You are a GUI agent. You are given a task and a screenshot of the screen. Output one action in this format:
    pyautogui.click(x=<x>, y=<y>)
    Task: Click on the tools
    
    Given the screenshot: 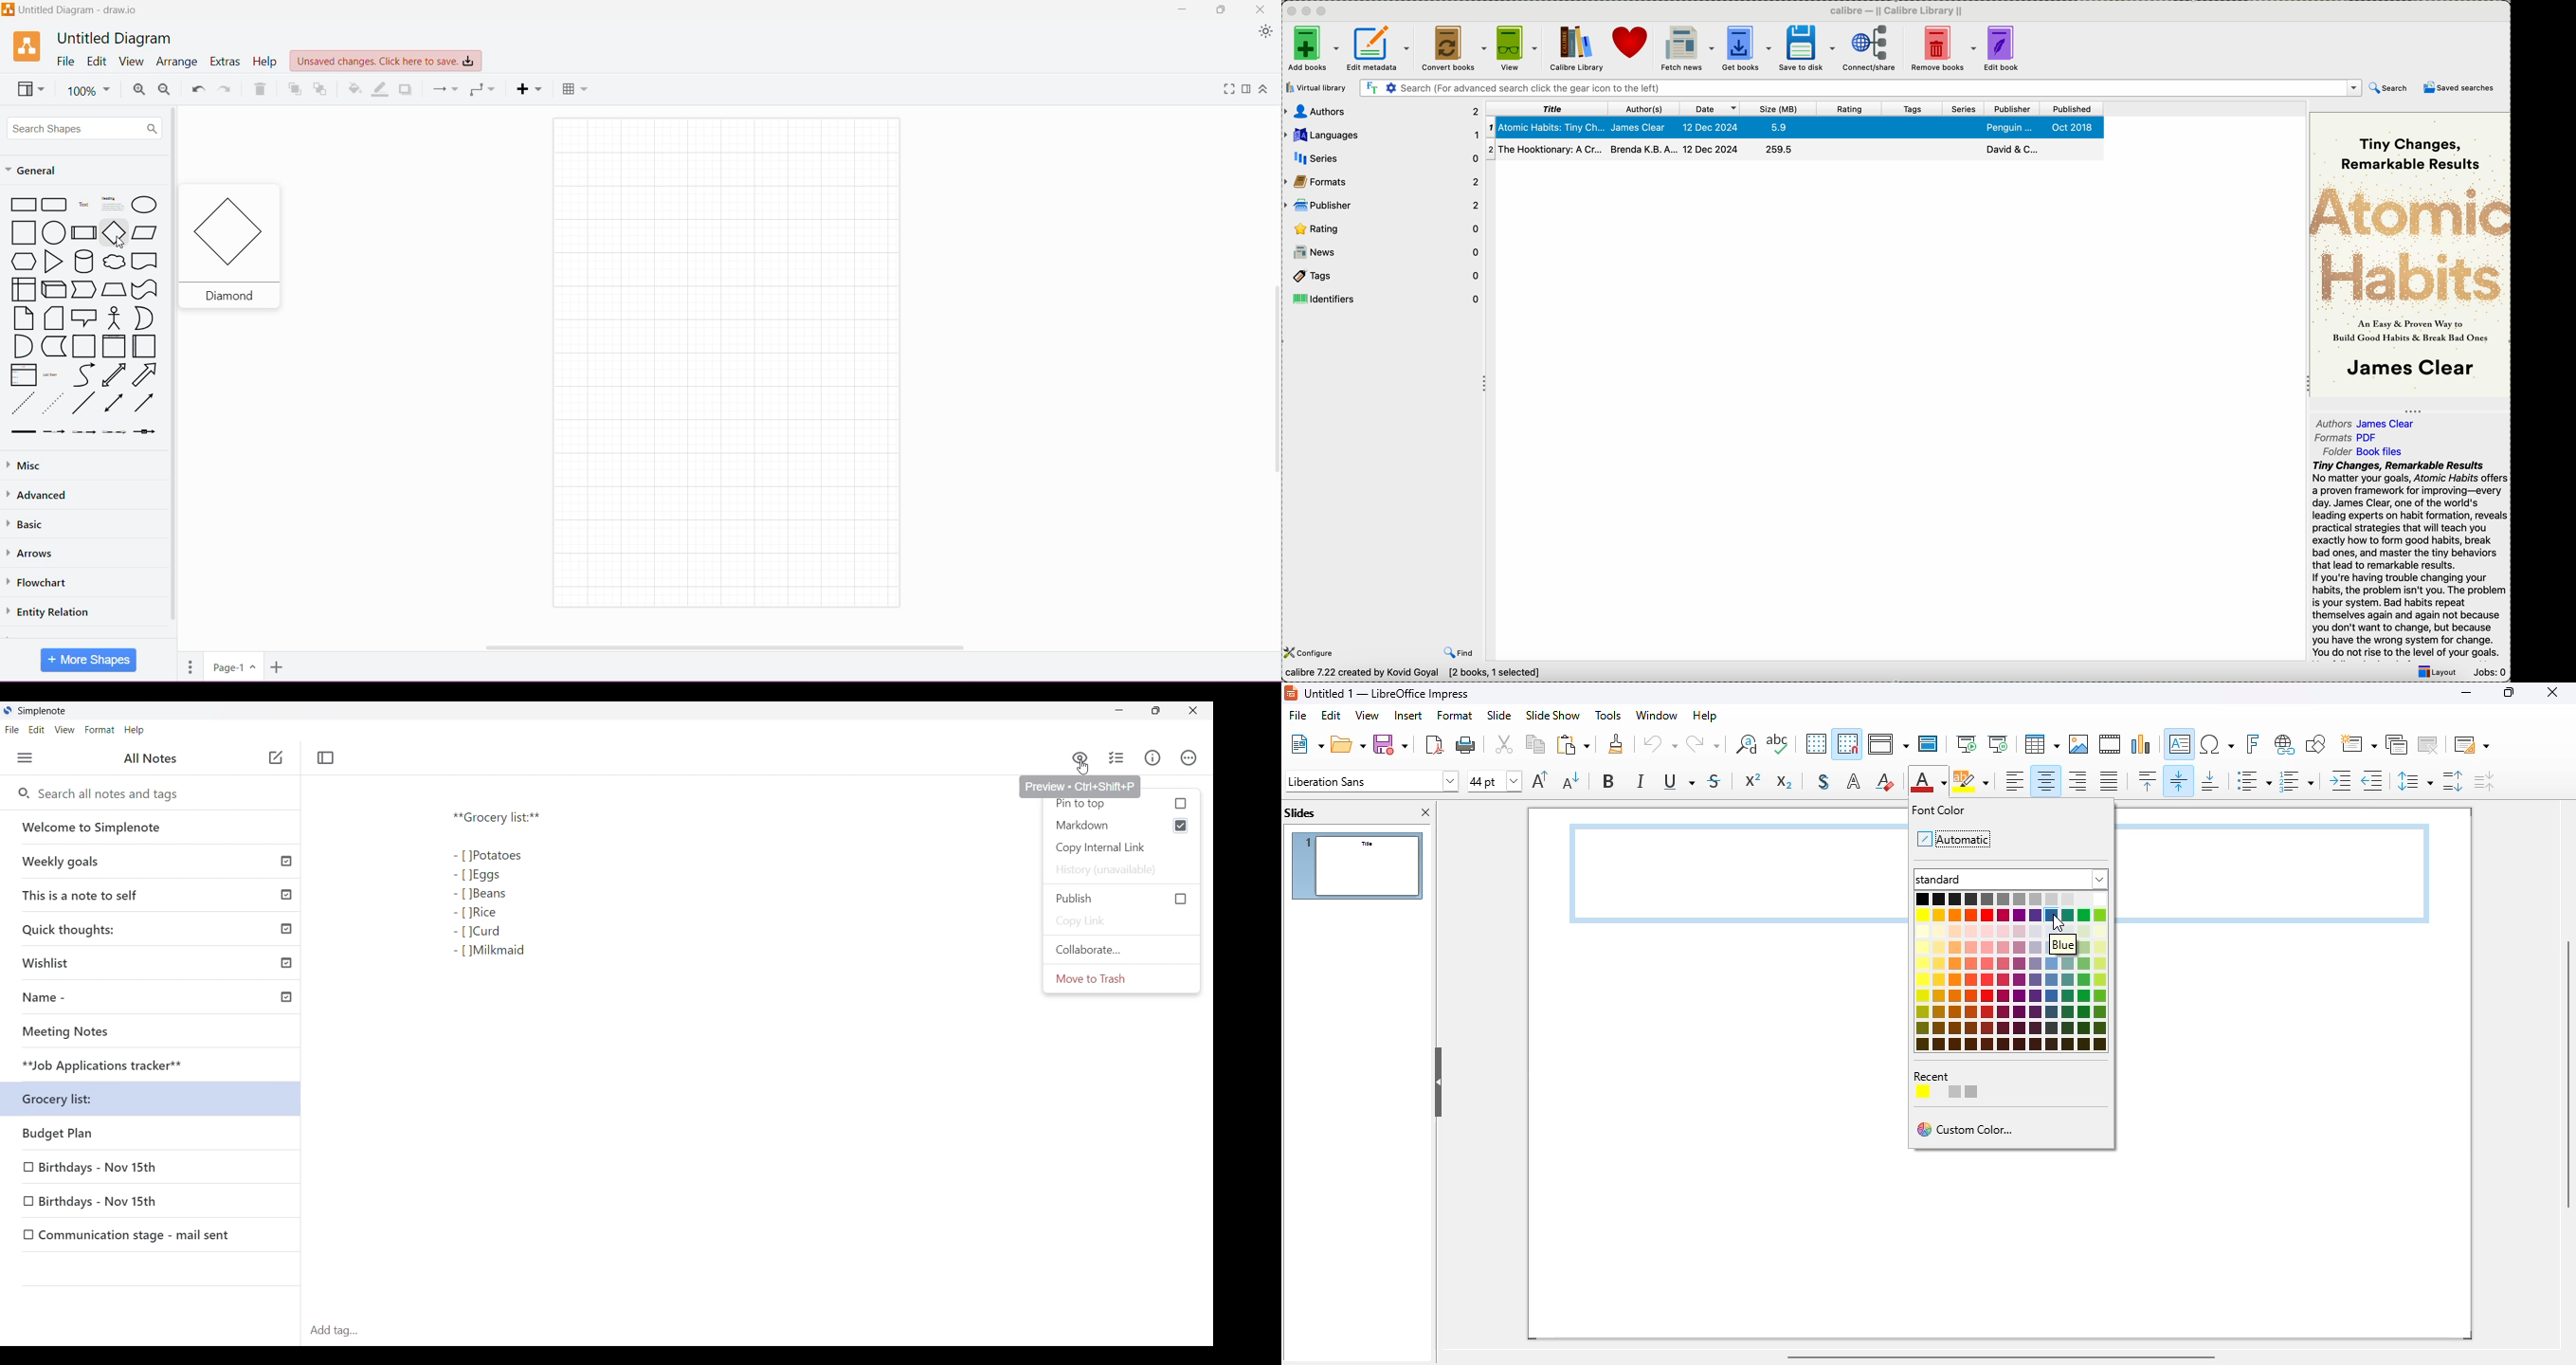 What is the action you would take?
    pyautogui.click(x=1608, y=716)
    